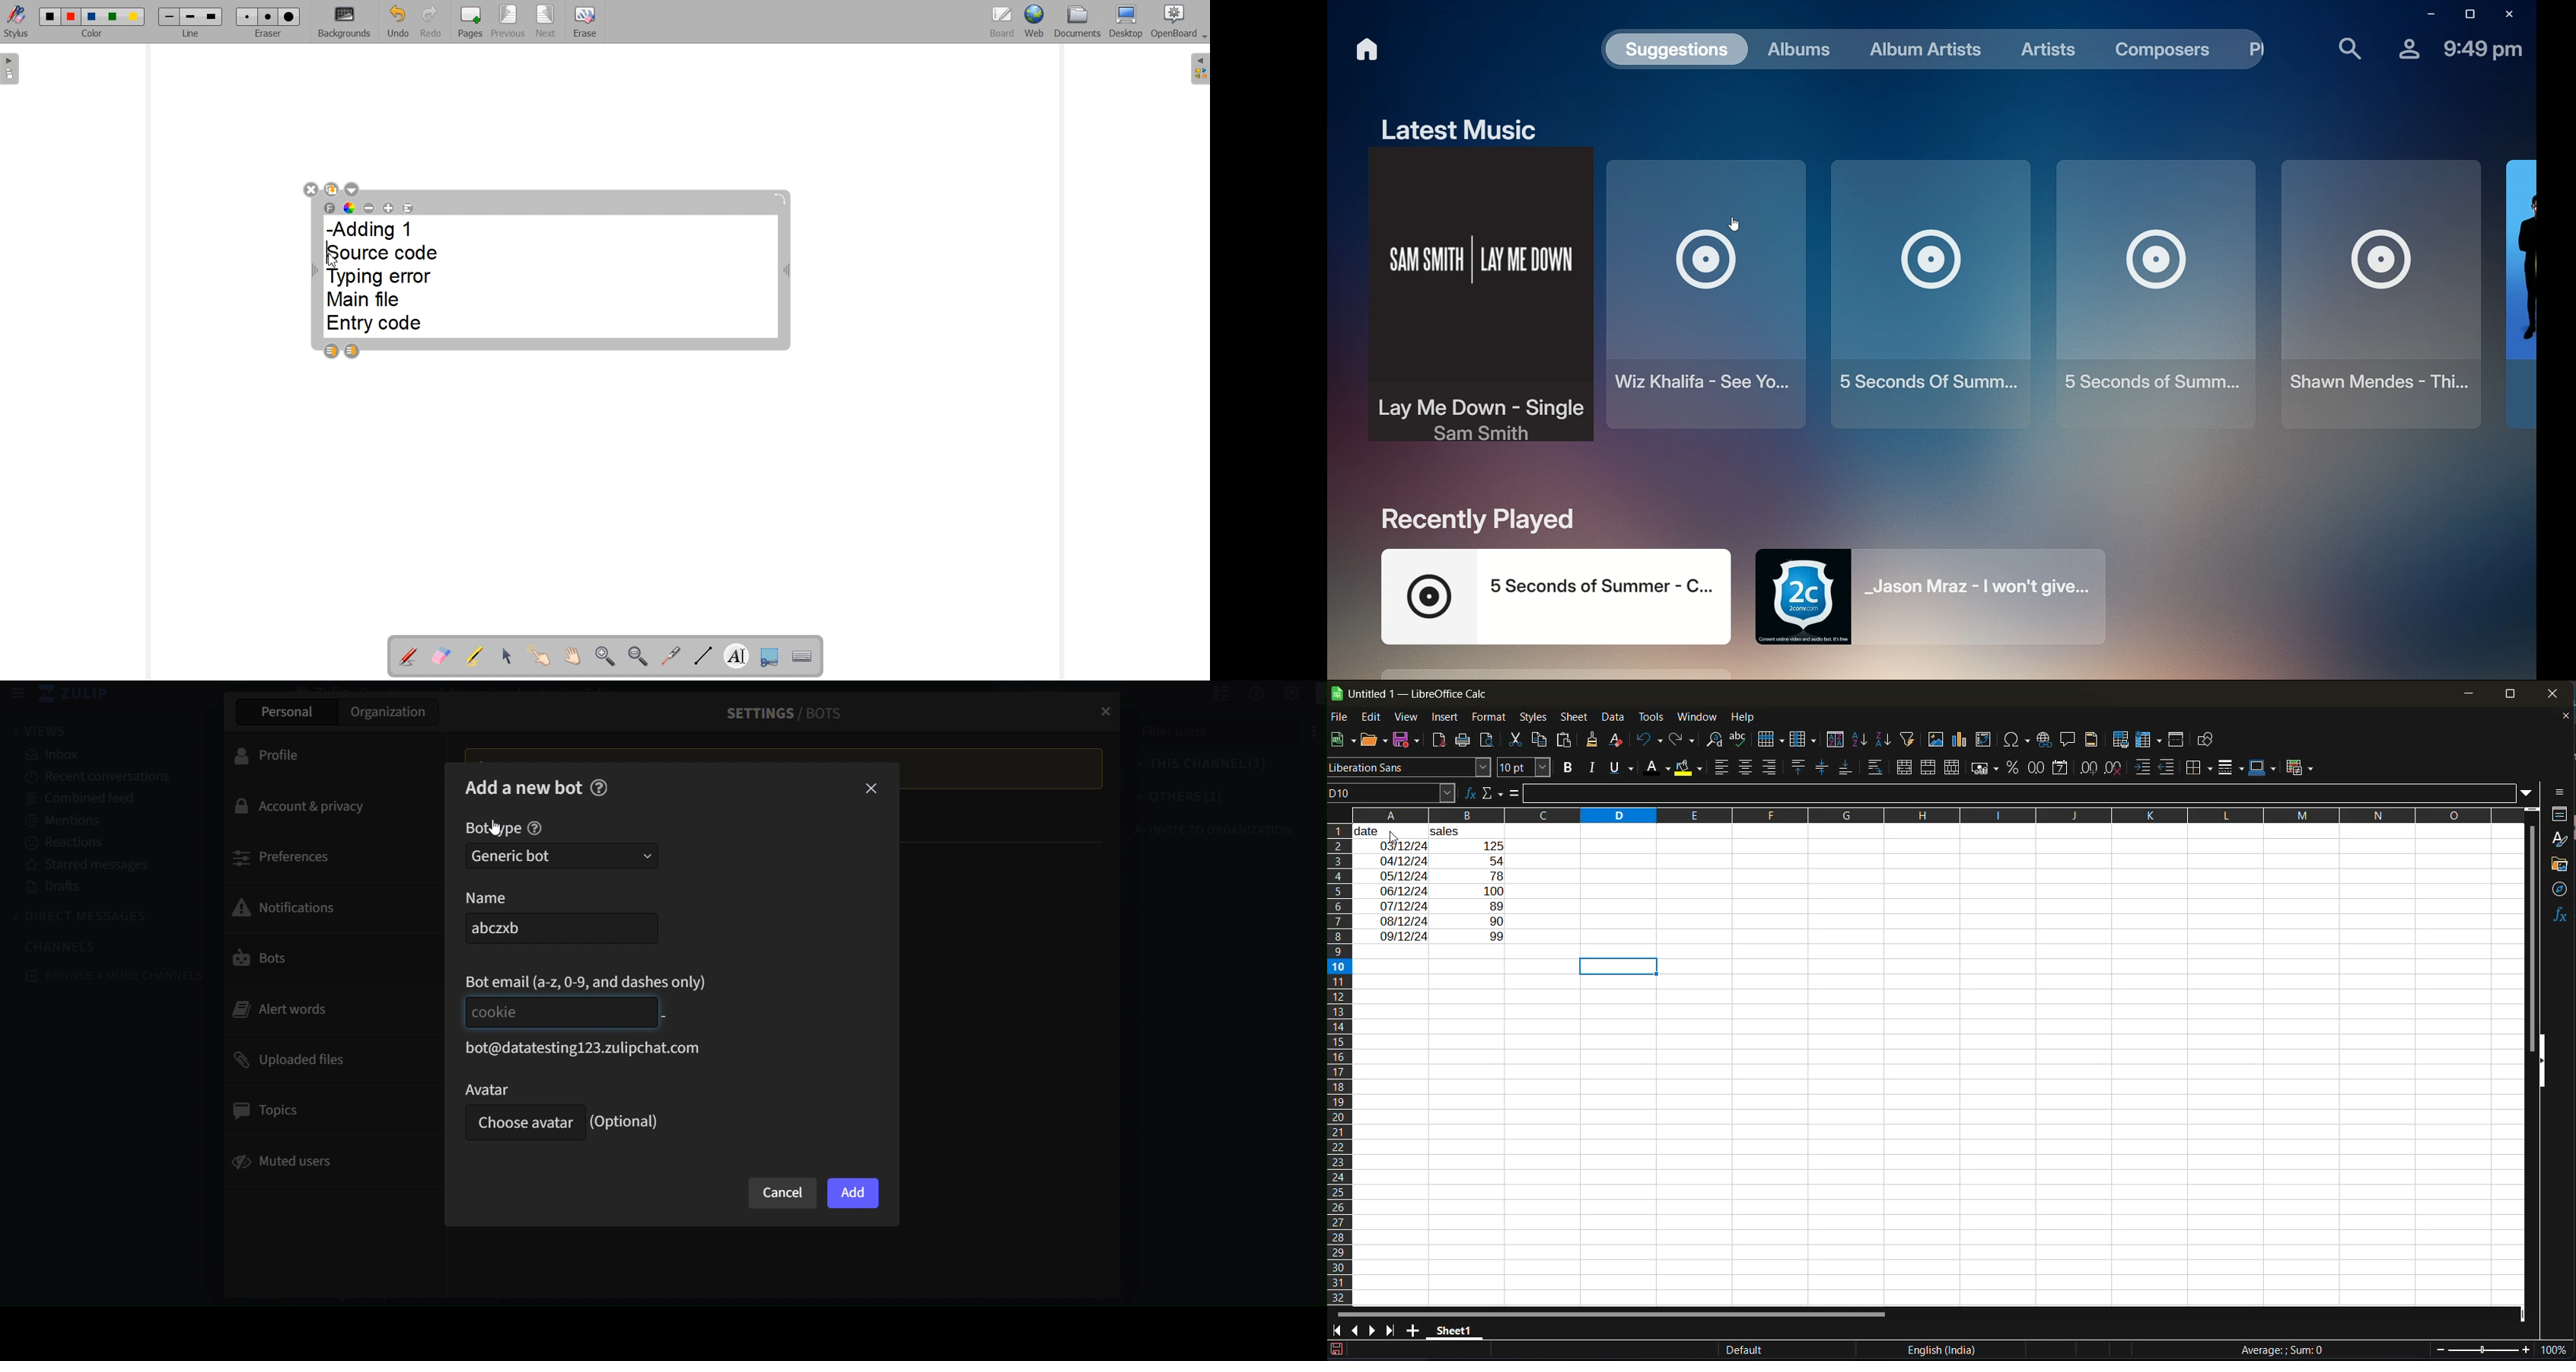  What do you see at coordinates (109, 779) in the screenshot?
I see `recent conversations` at bounding box center [109, 779].